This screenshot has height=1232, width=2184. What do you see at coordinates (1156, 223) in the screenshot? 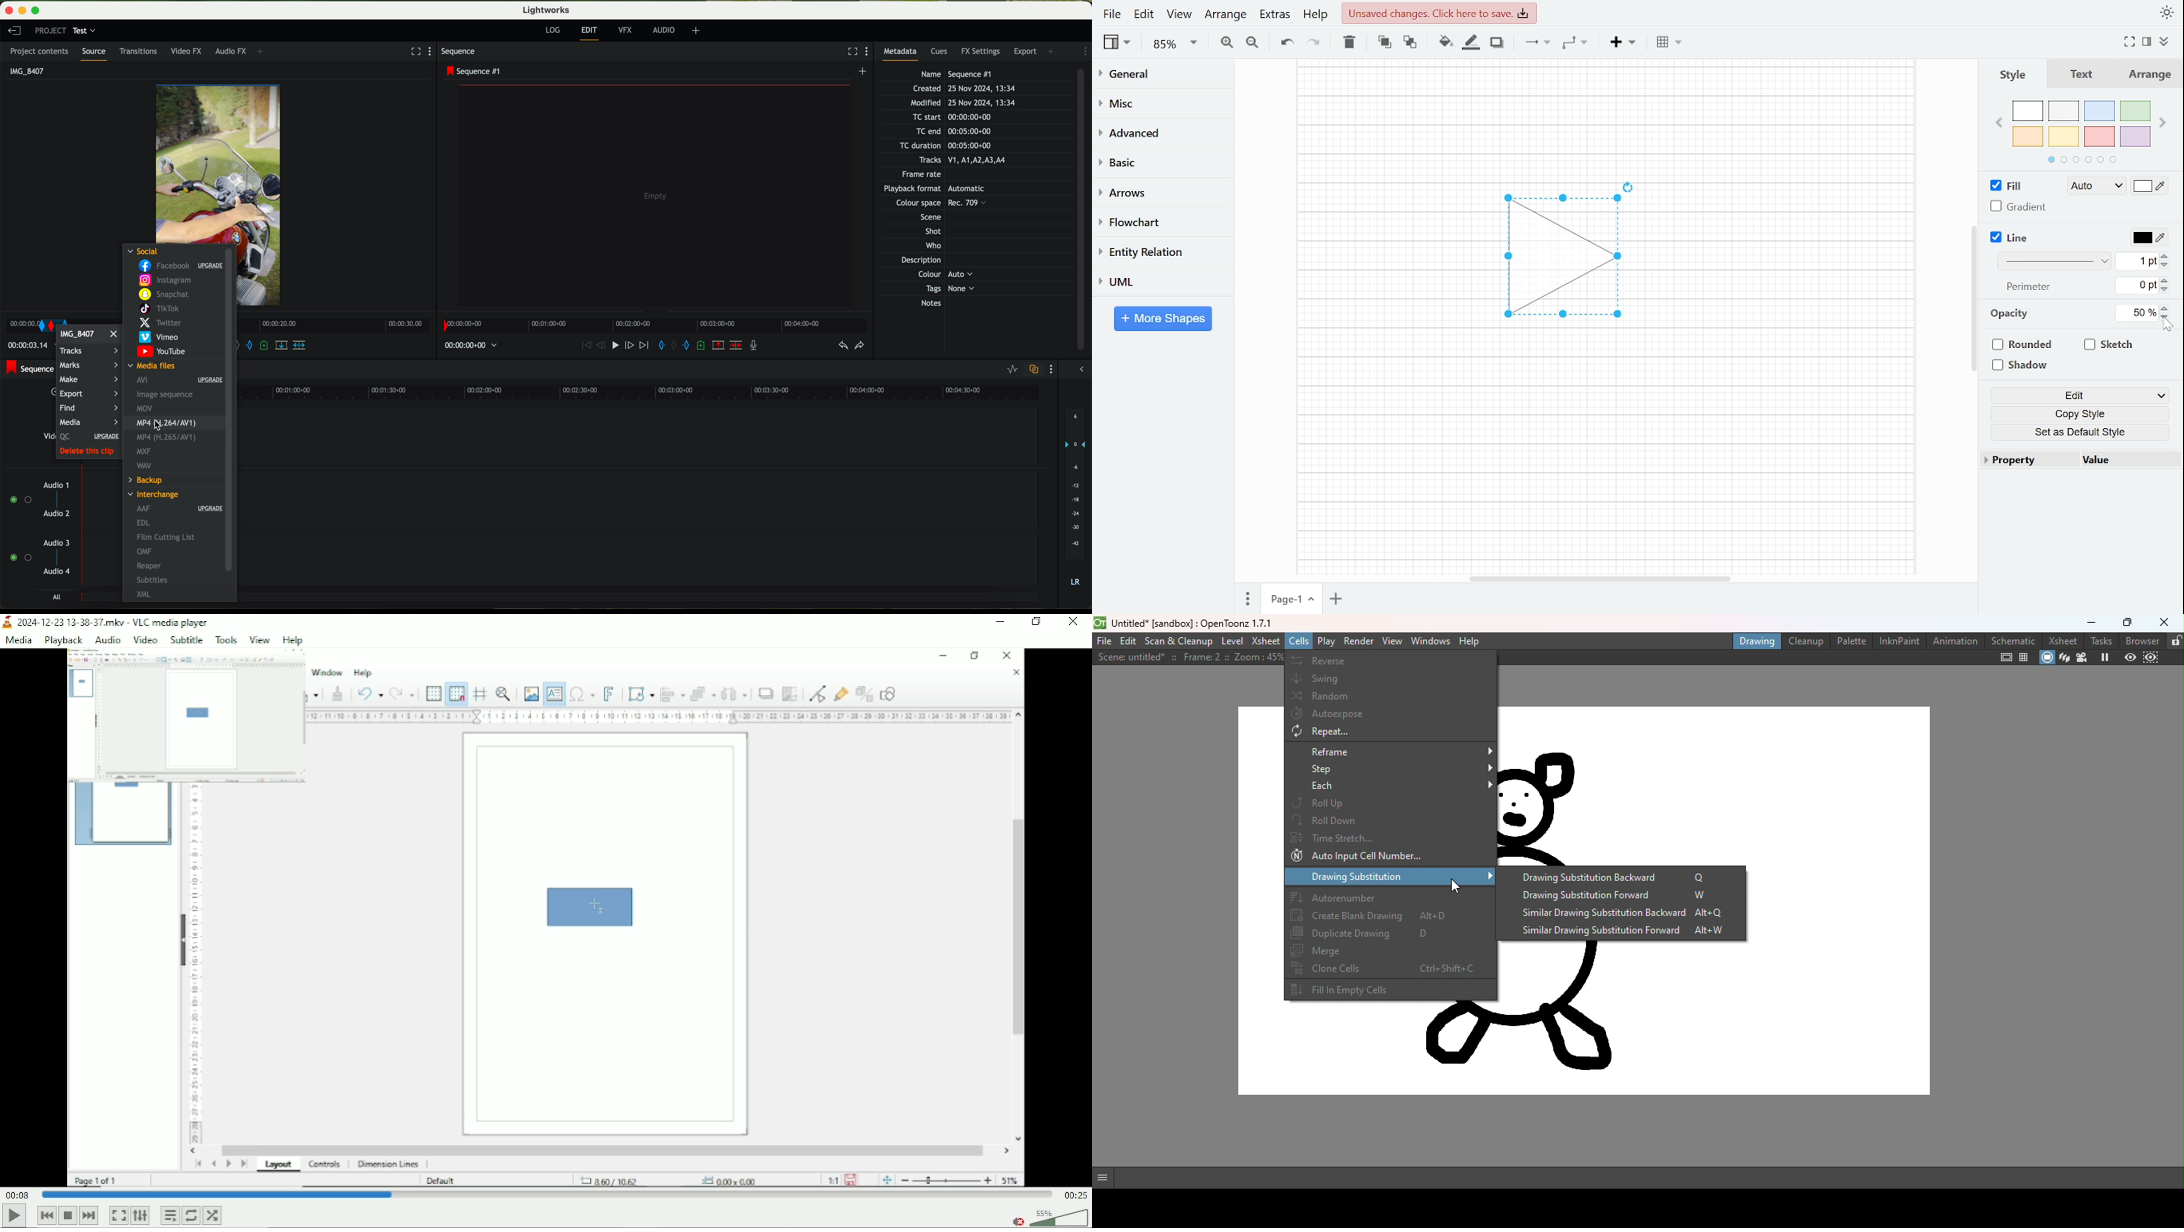
I see `Flowchart` at bounding box center [1156, 223].